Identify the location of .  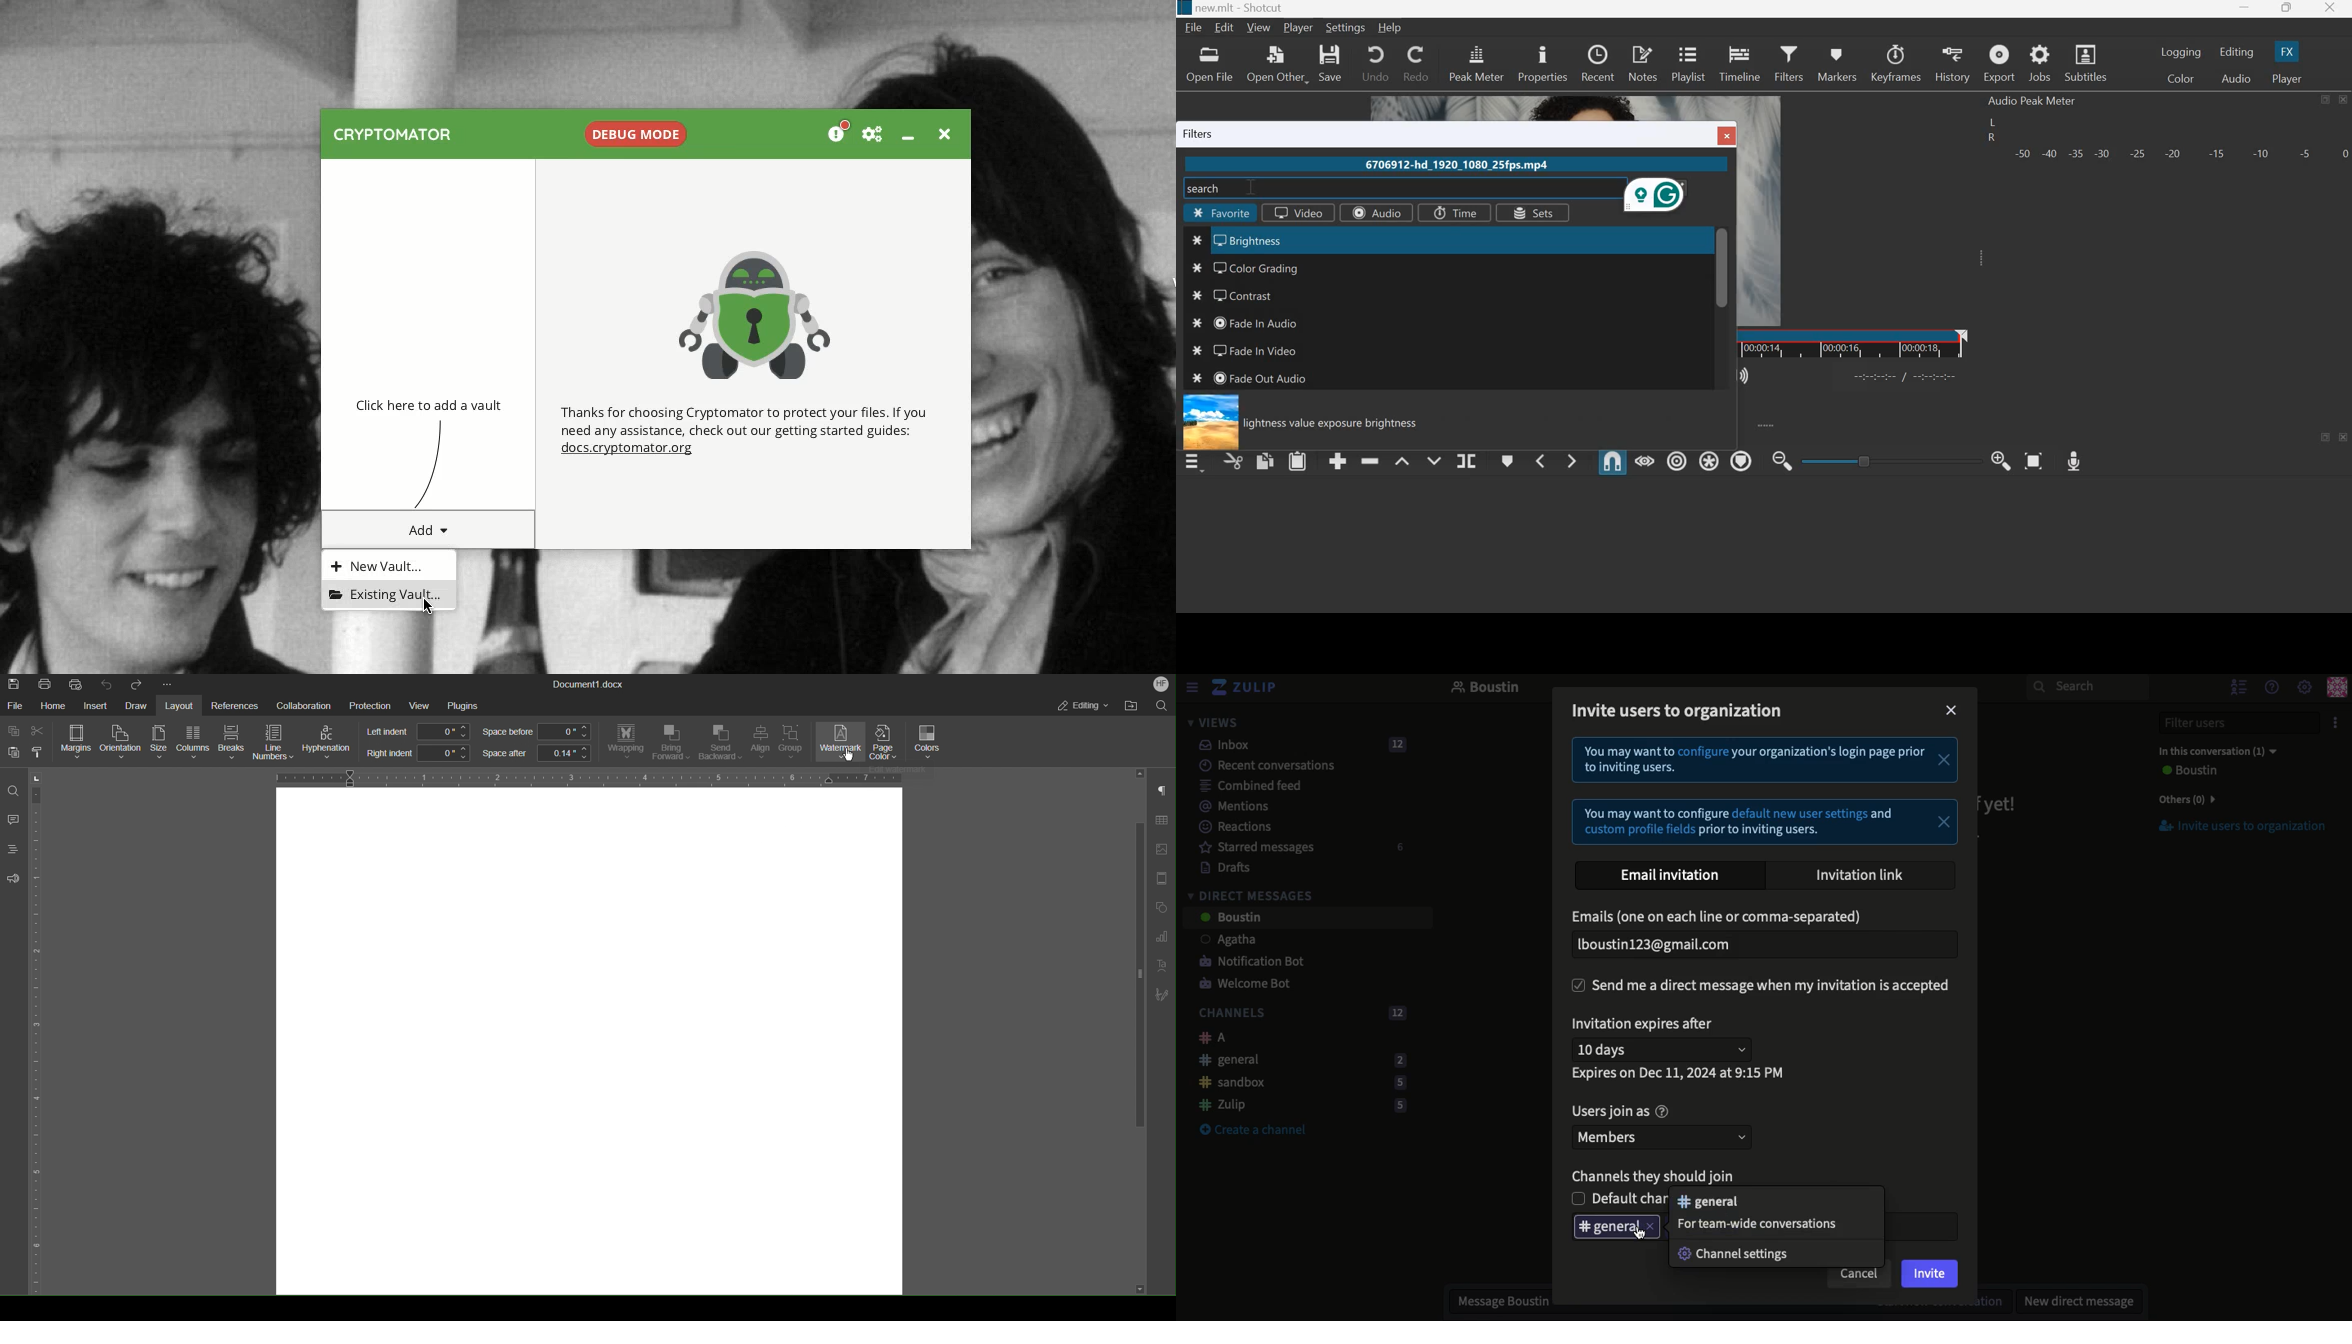
(1197, 380).